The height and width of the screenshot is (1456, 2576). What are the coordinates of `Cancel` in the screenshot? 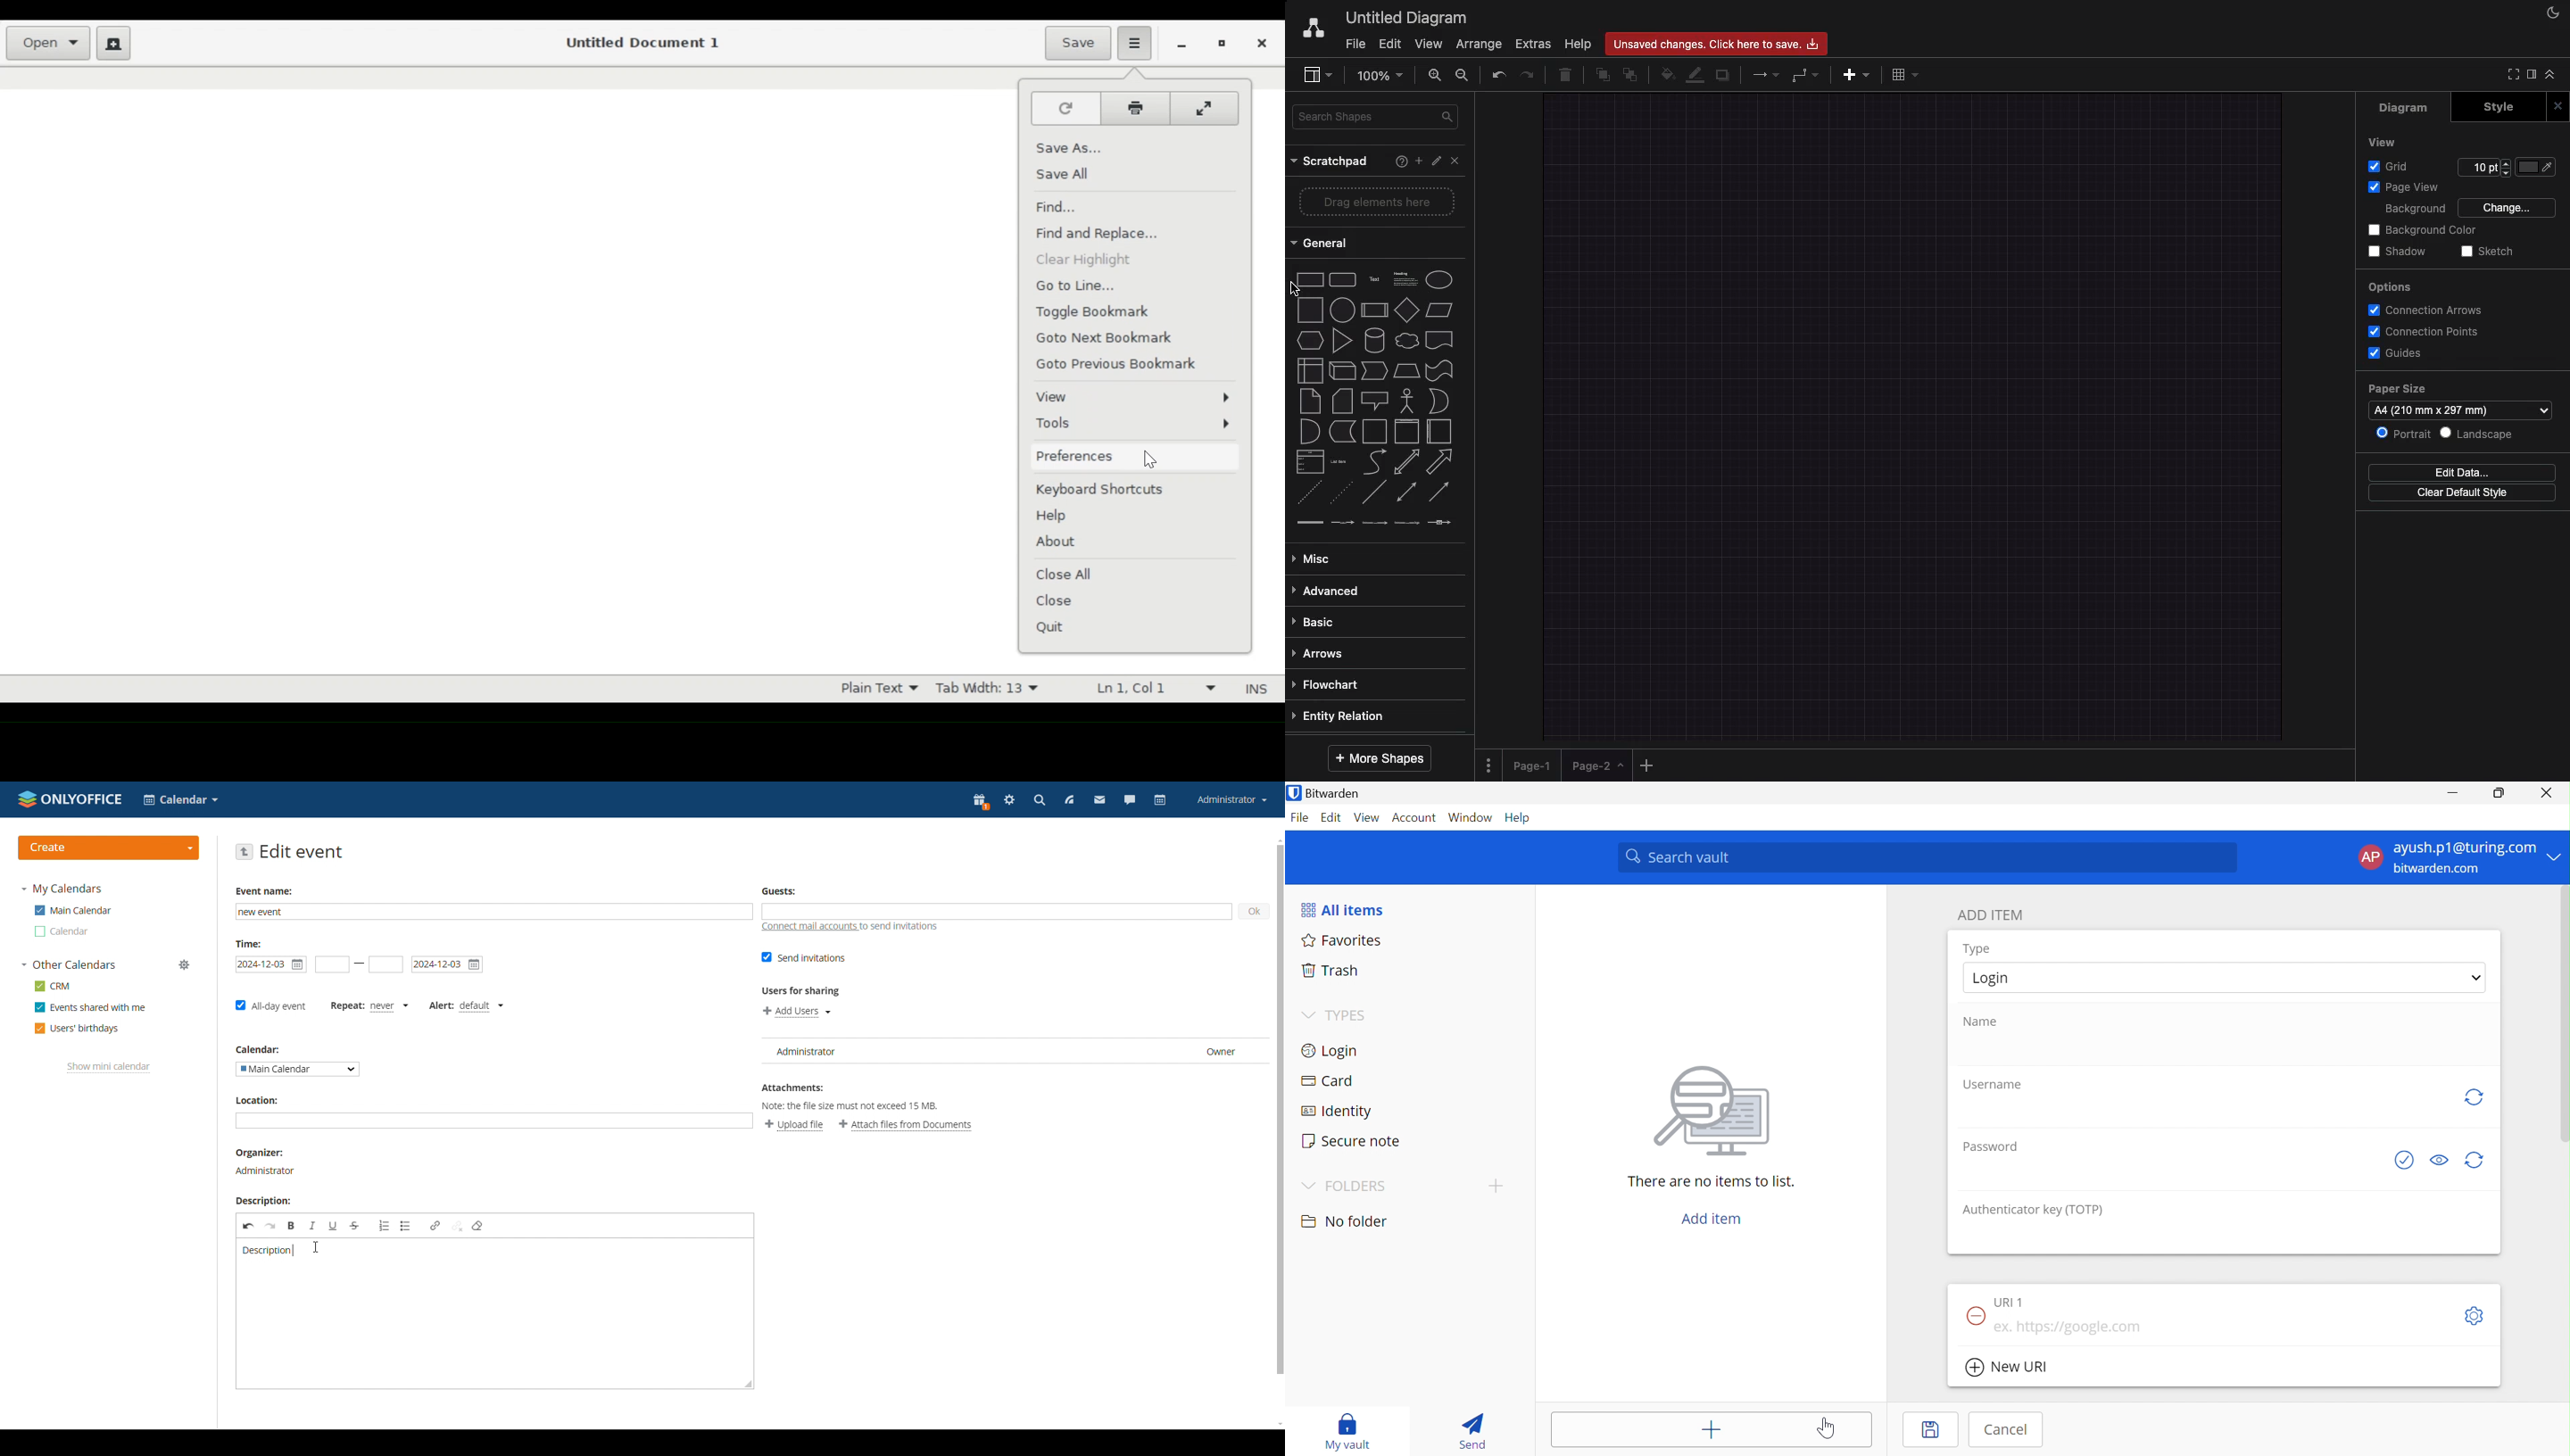 It's located at (2007, 1429).